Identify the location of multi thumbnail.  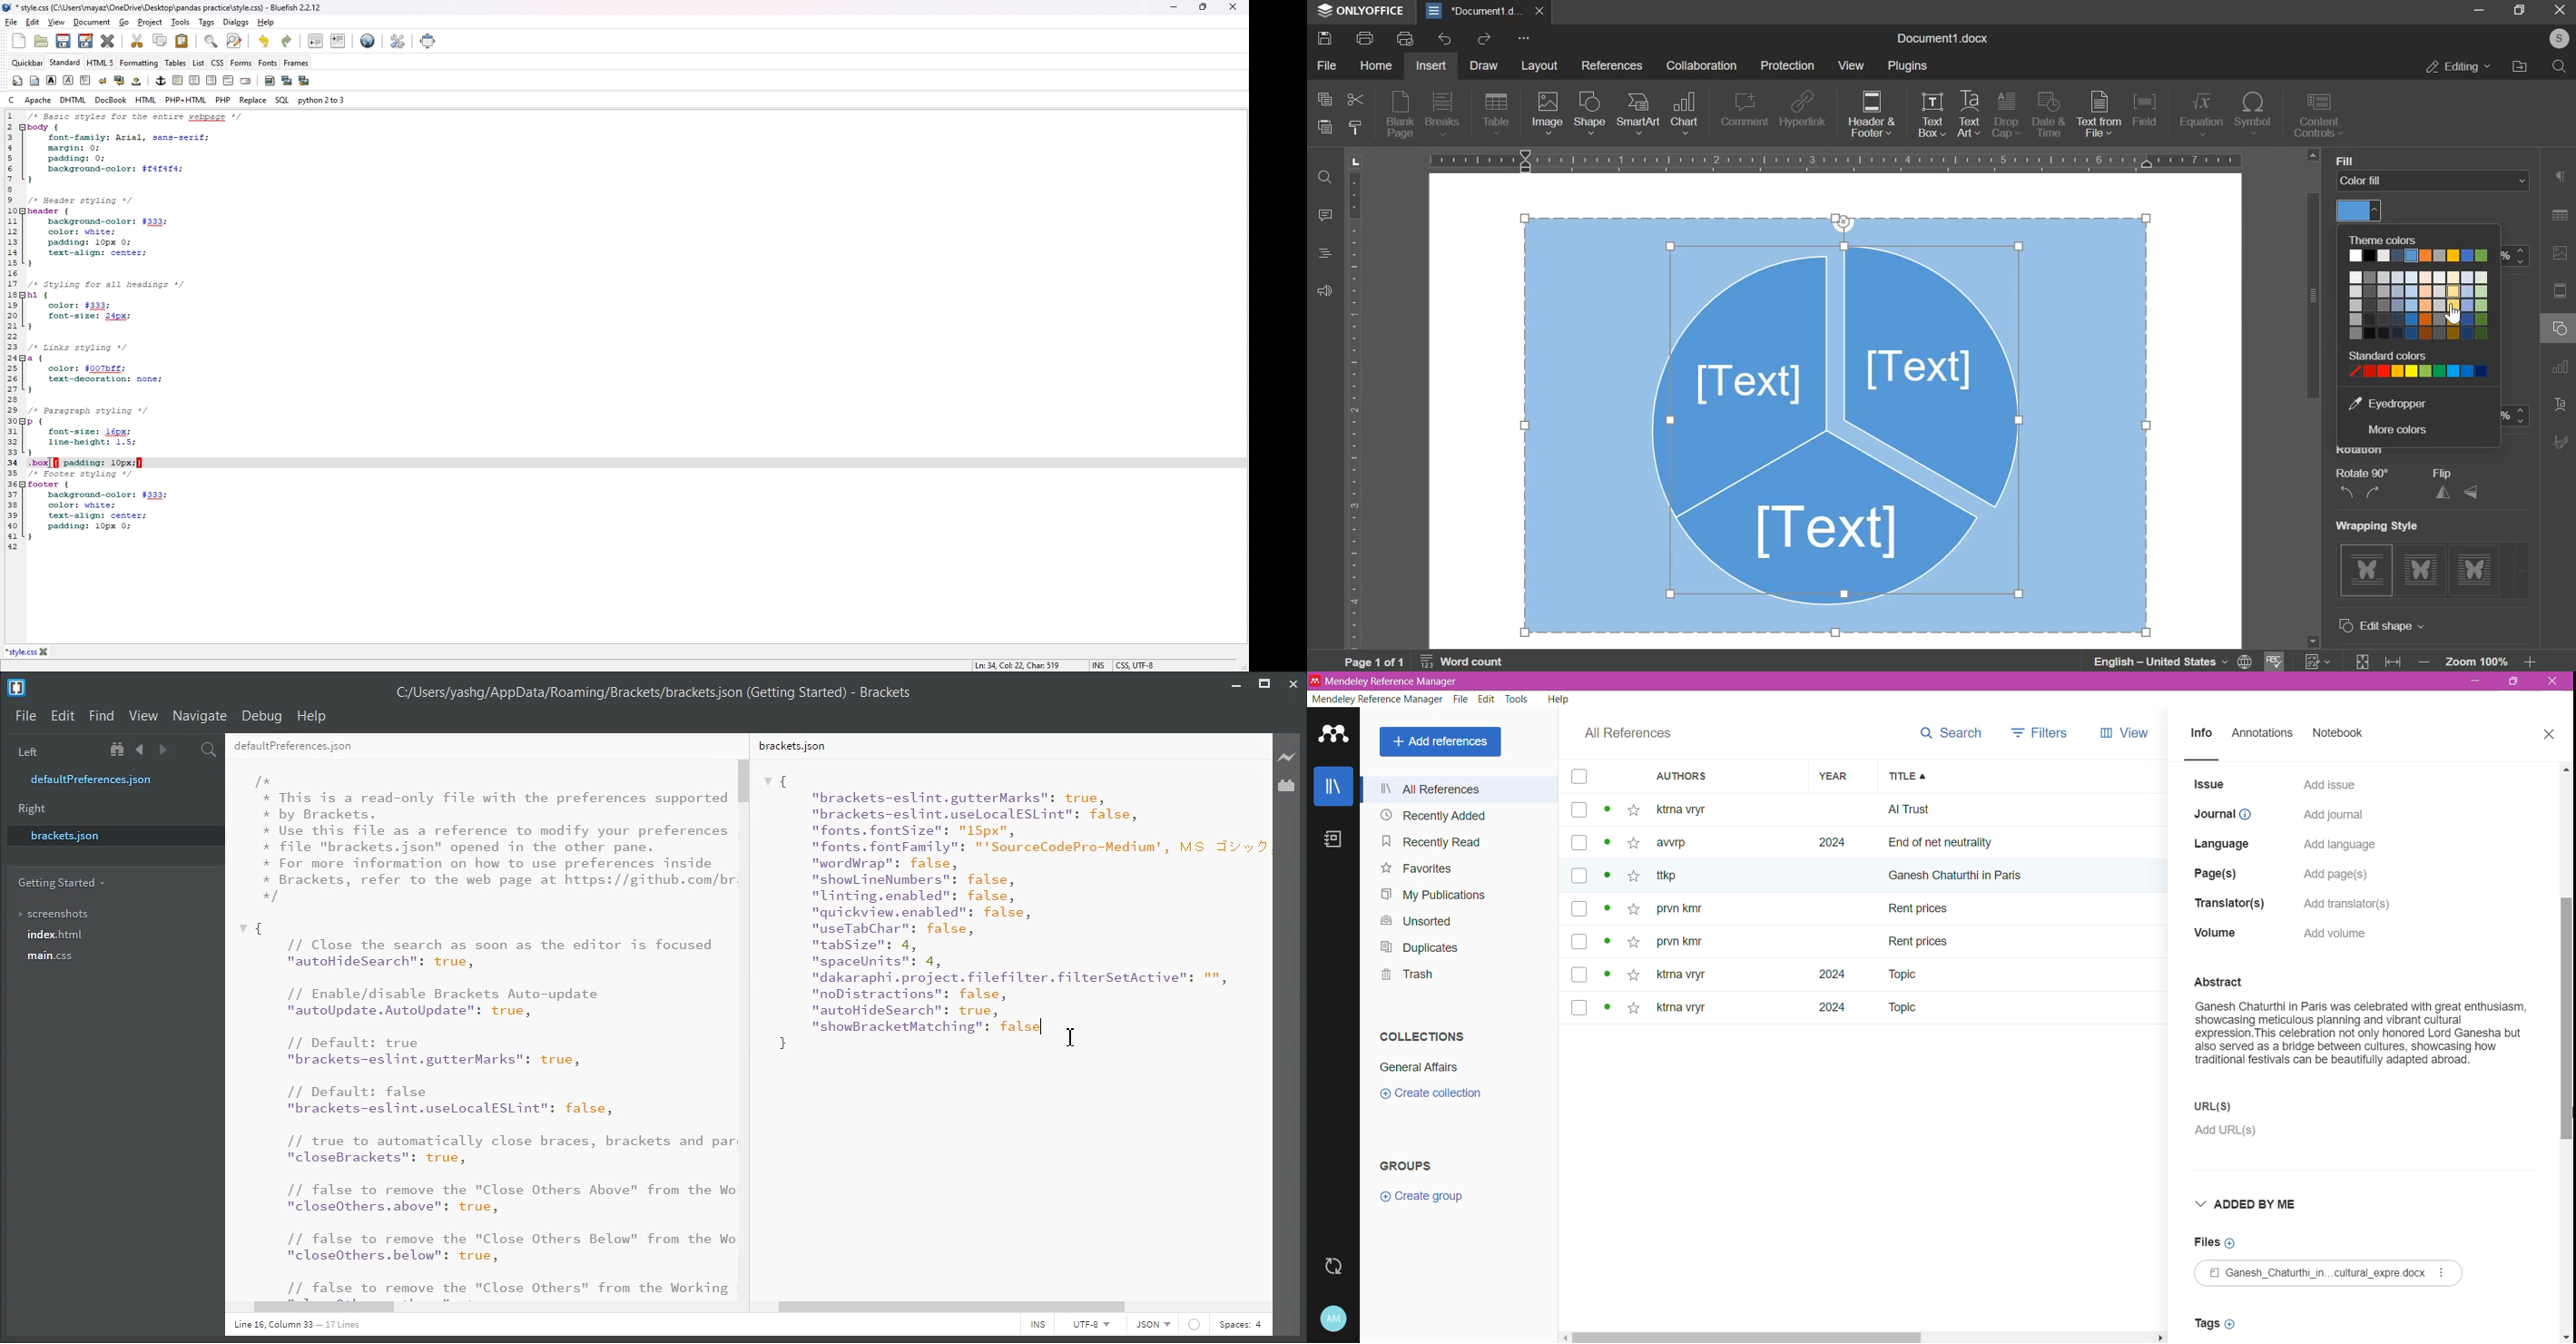
(304, 81).